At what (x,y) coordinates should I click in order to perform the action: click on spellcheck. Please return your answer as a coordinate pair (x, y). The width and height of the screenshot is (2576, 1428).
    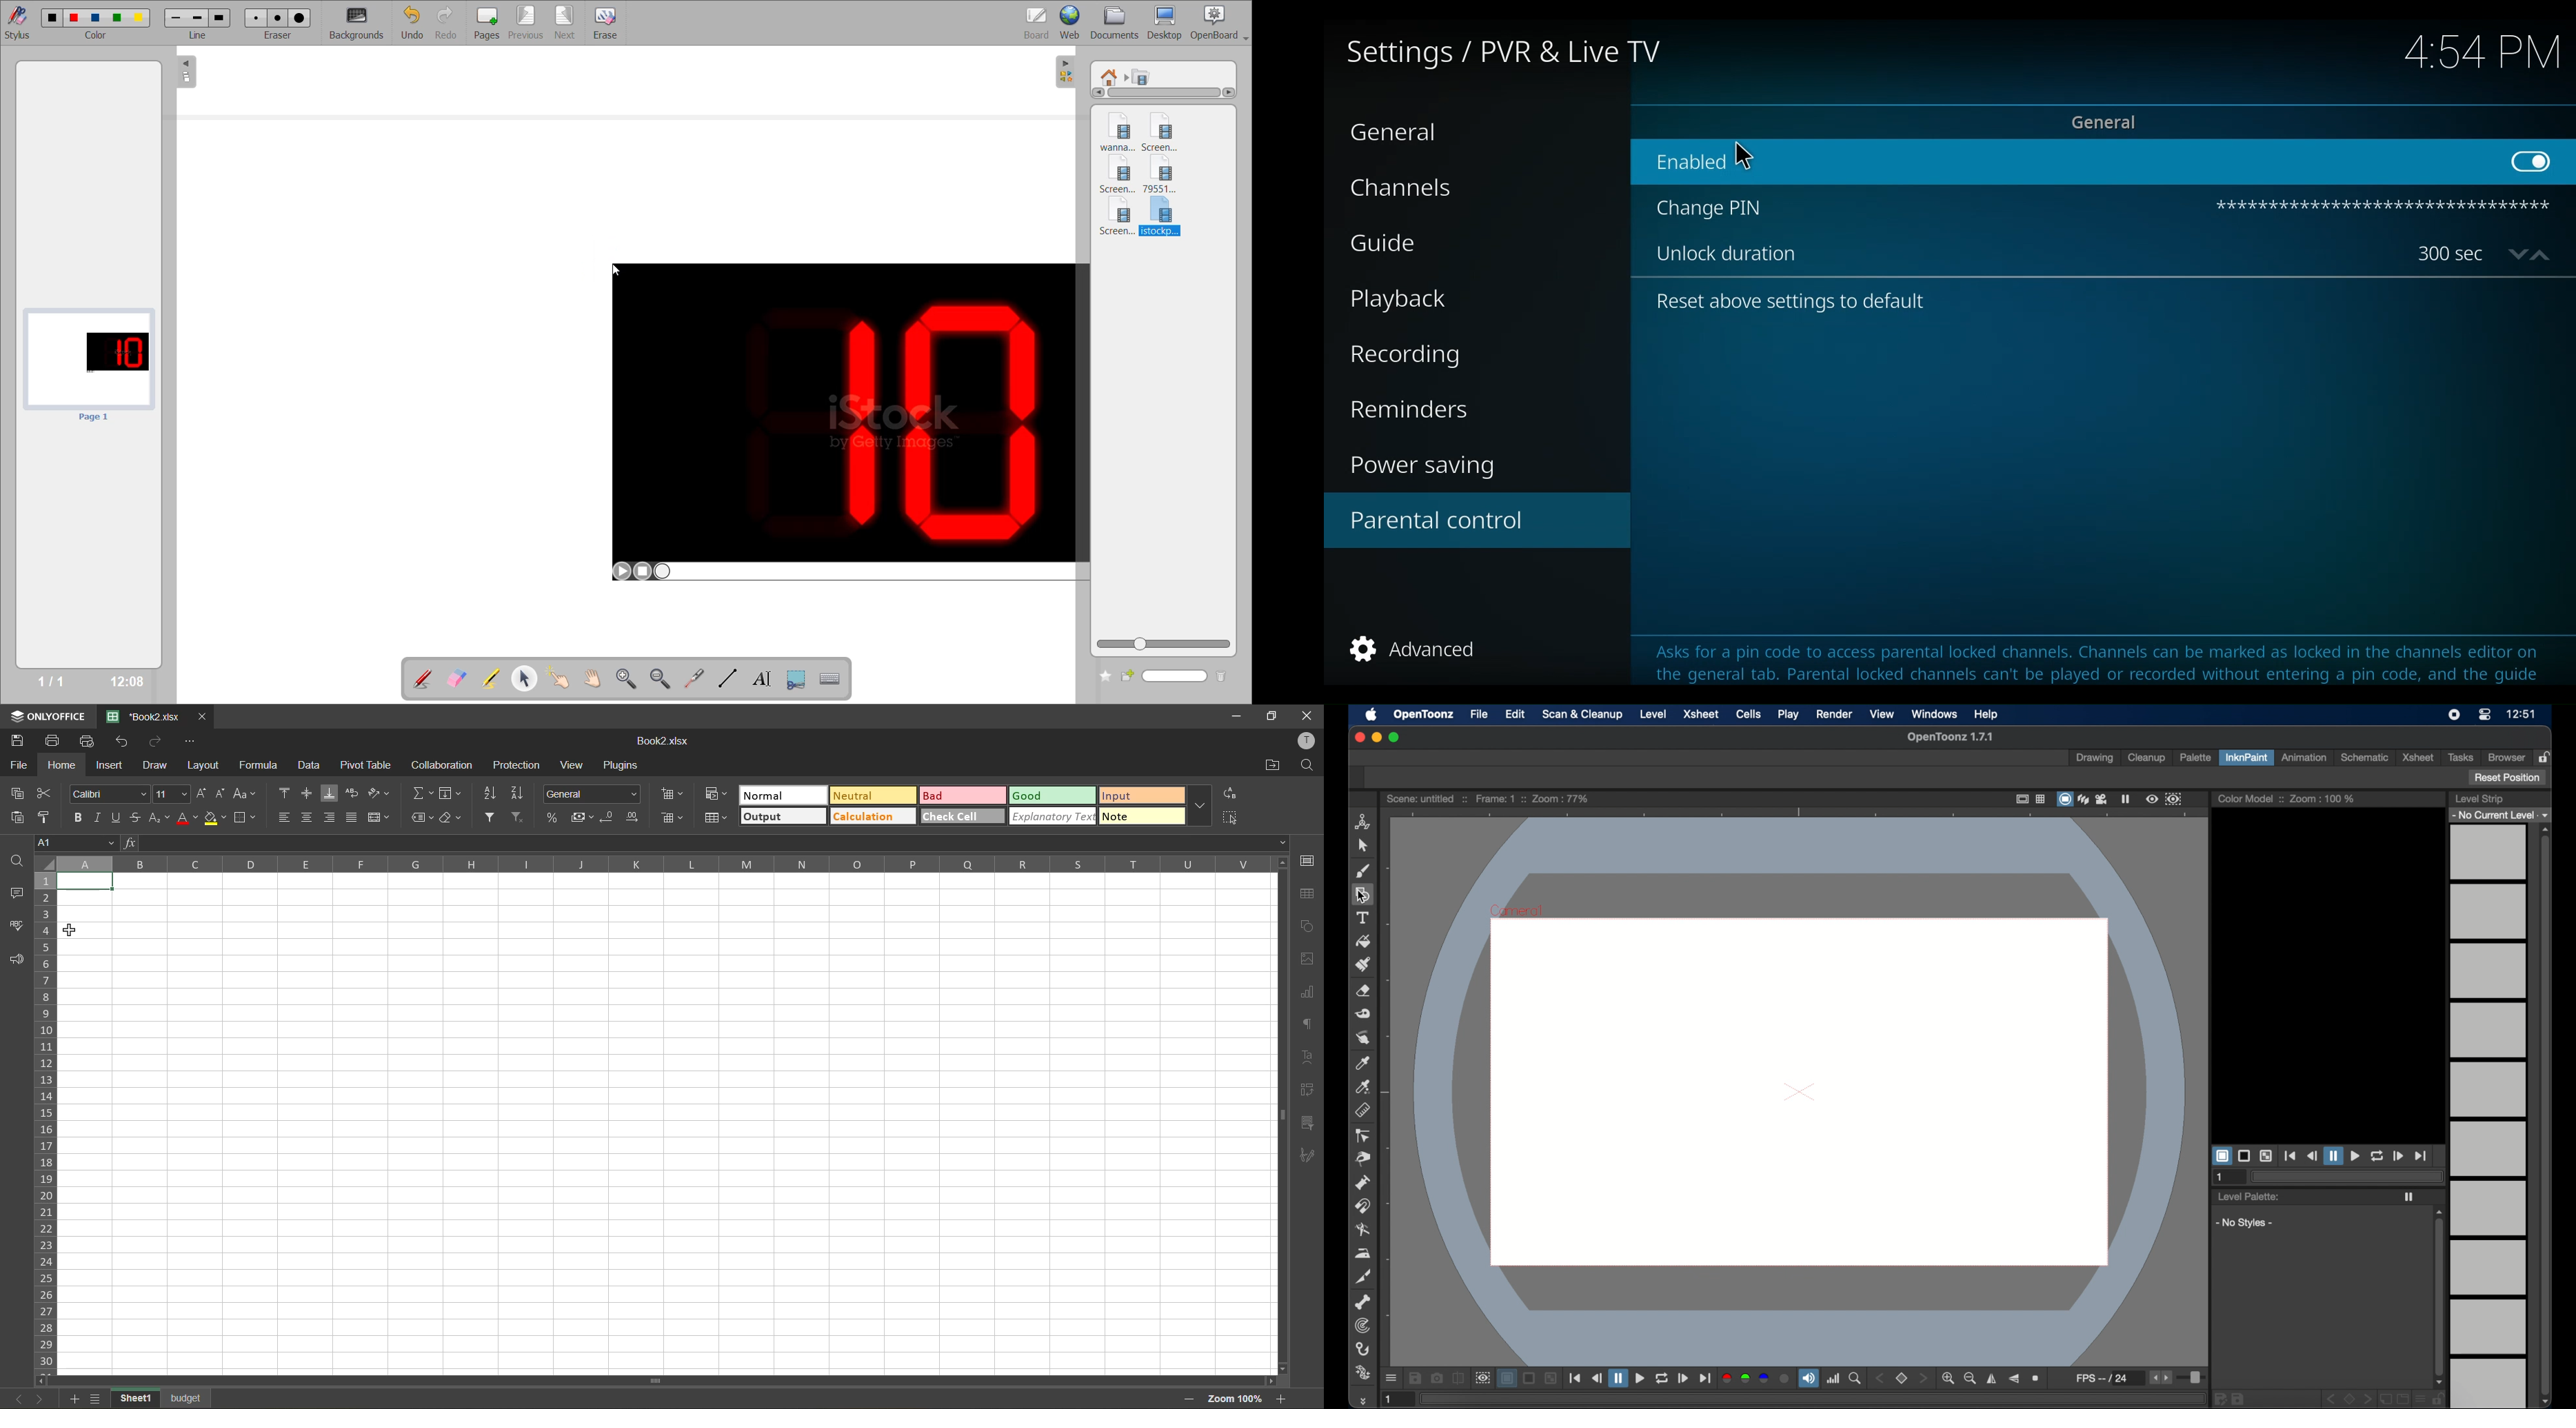
    Looking at the image, I should click on (15, 926).